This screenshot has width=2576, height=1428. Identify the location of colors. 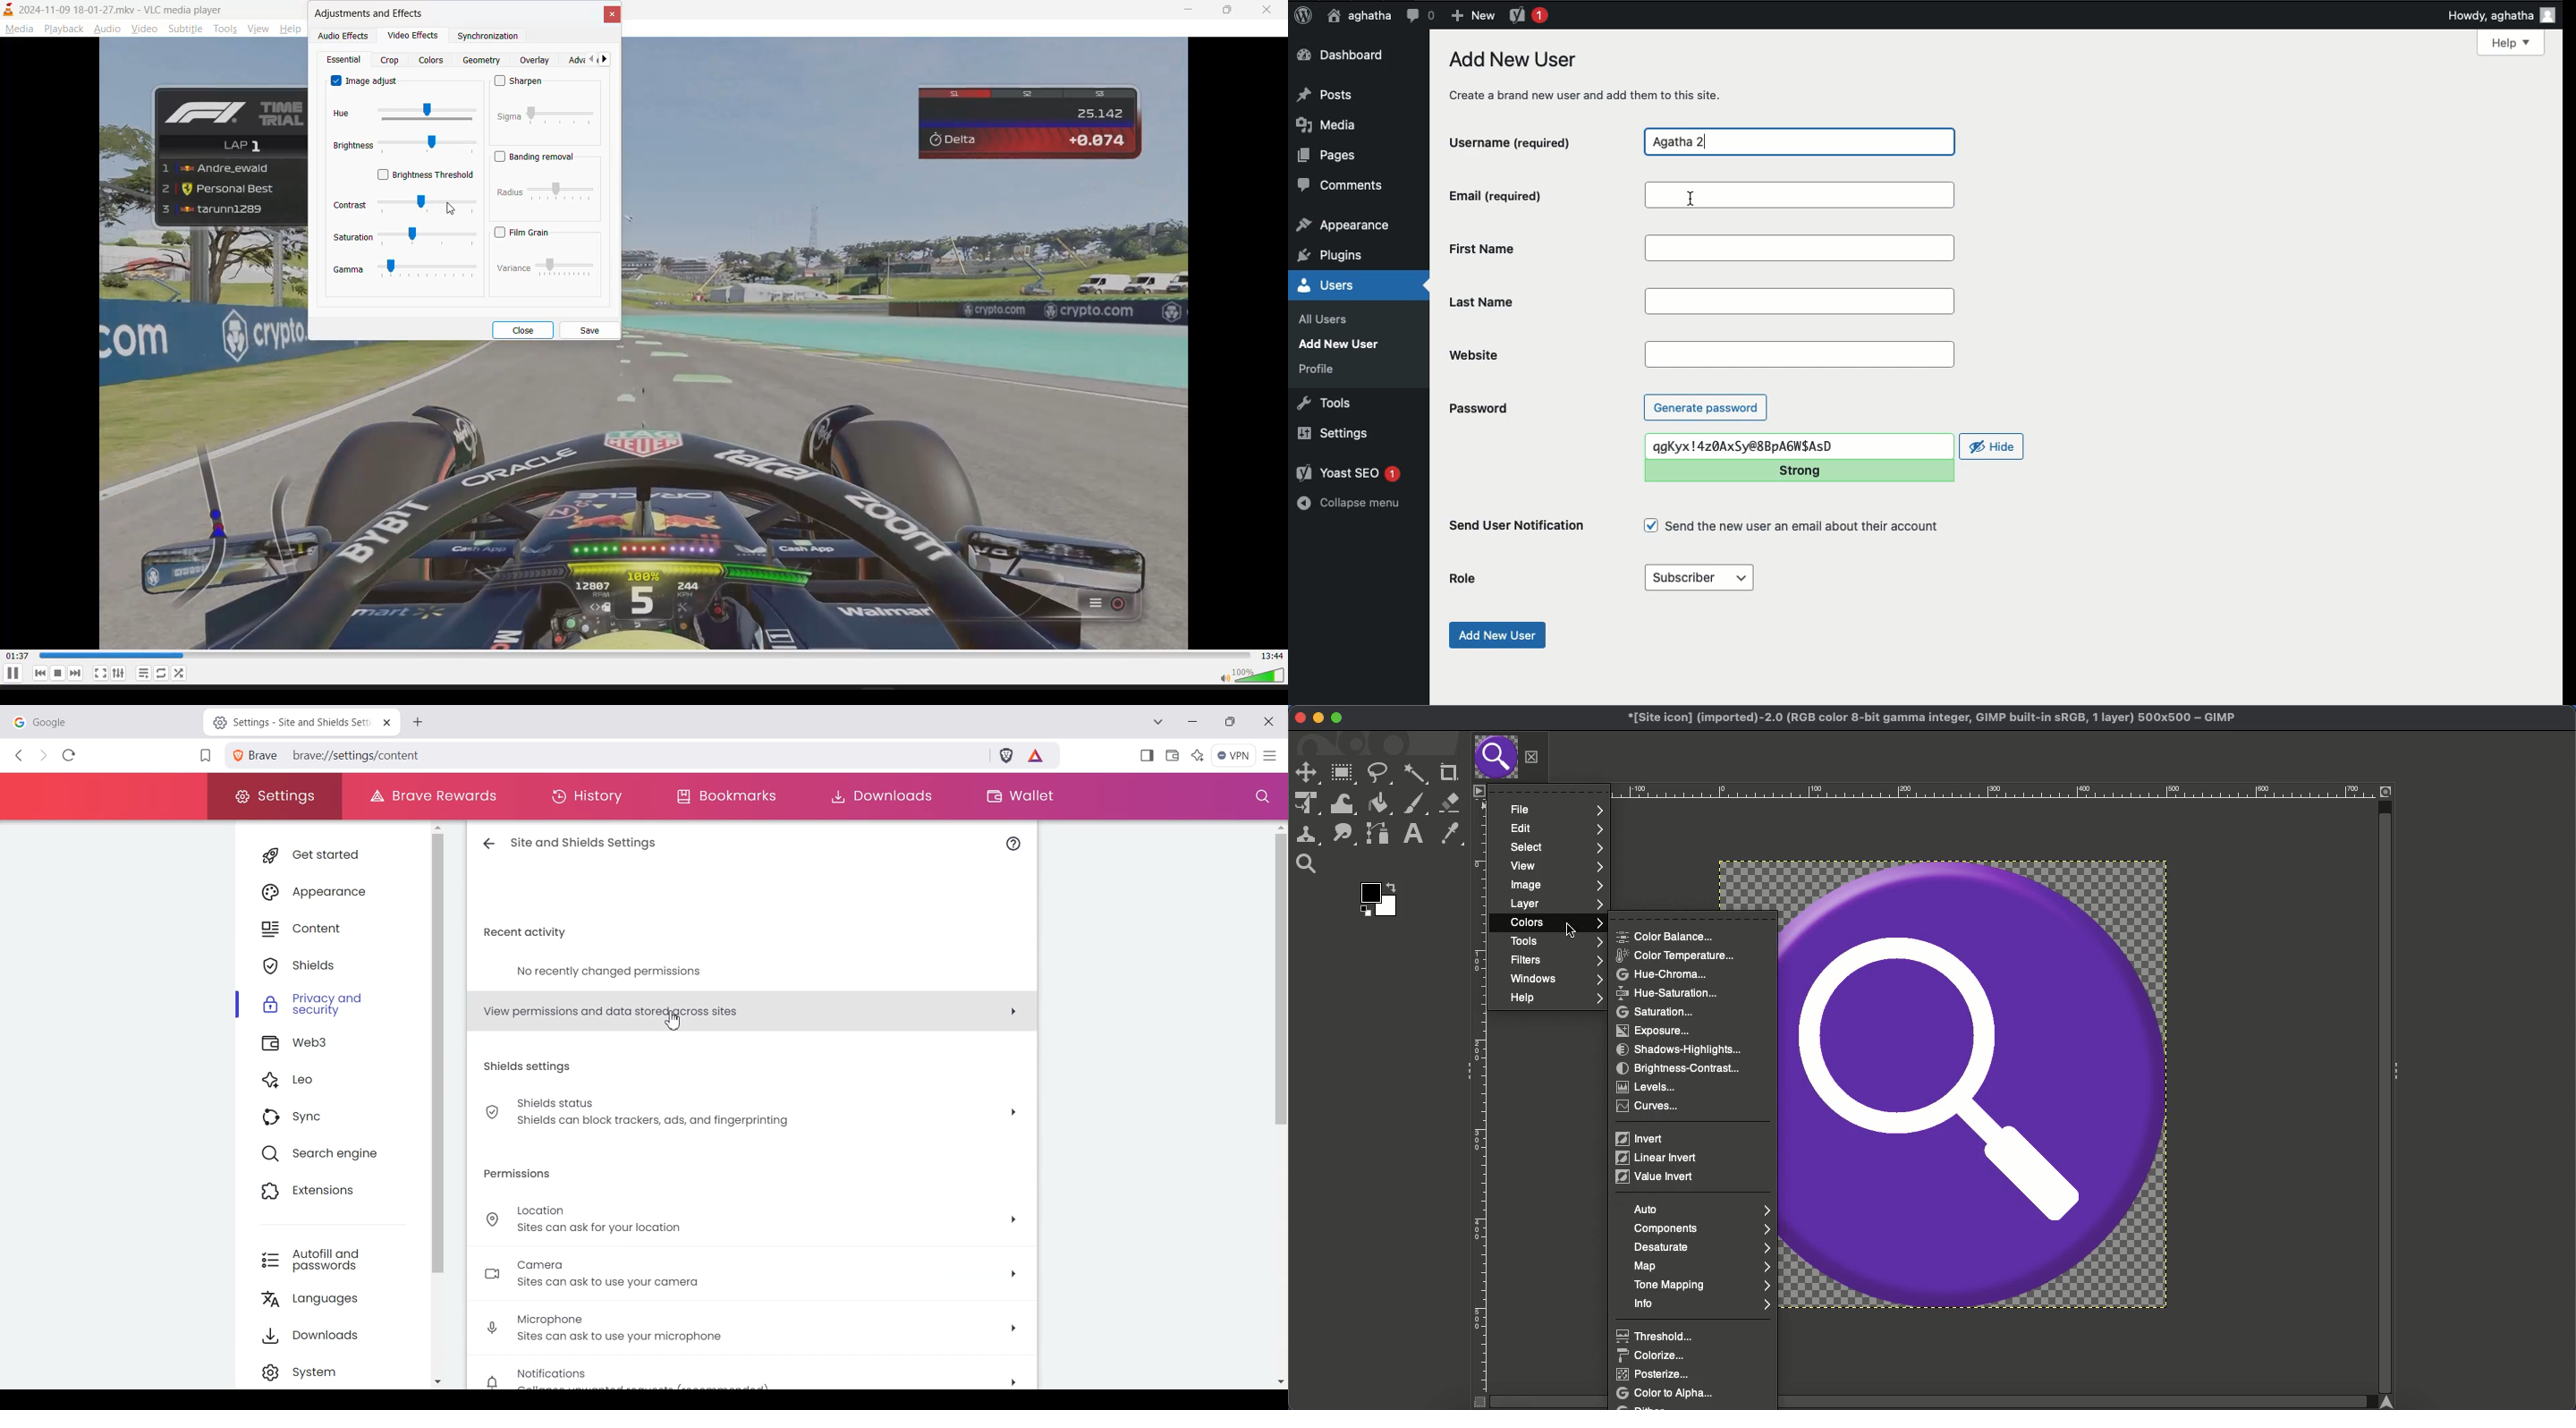
(431, 61).